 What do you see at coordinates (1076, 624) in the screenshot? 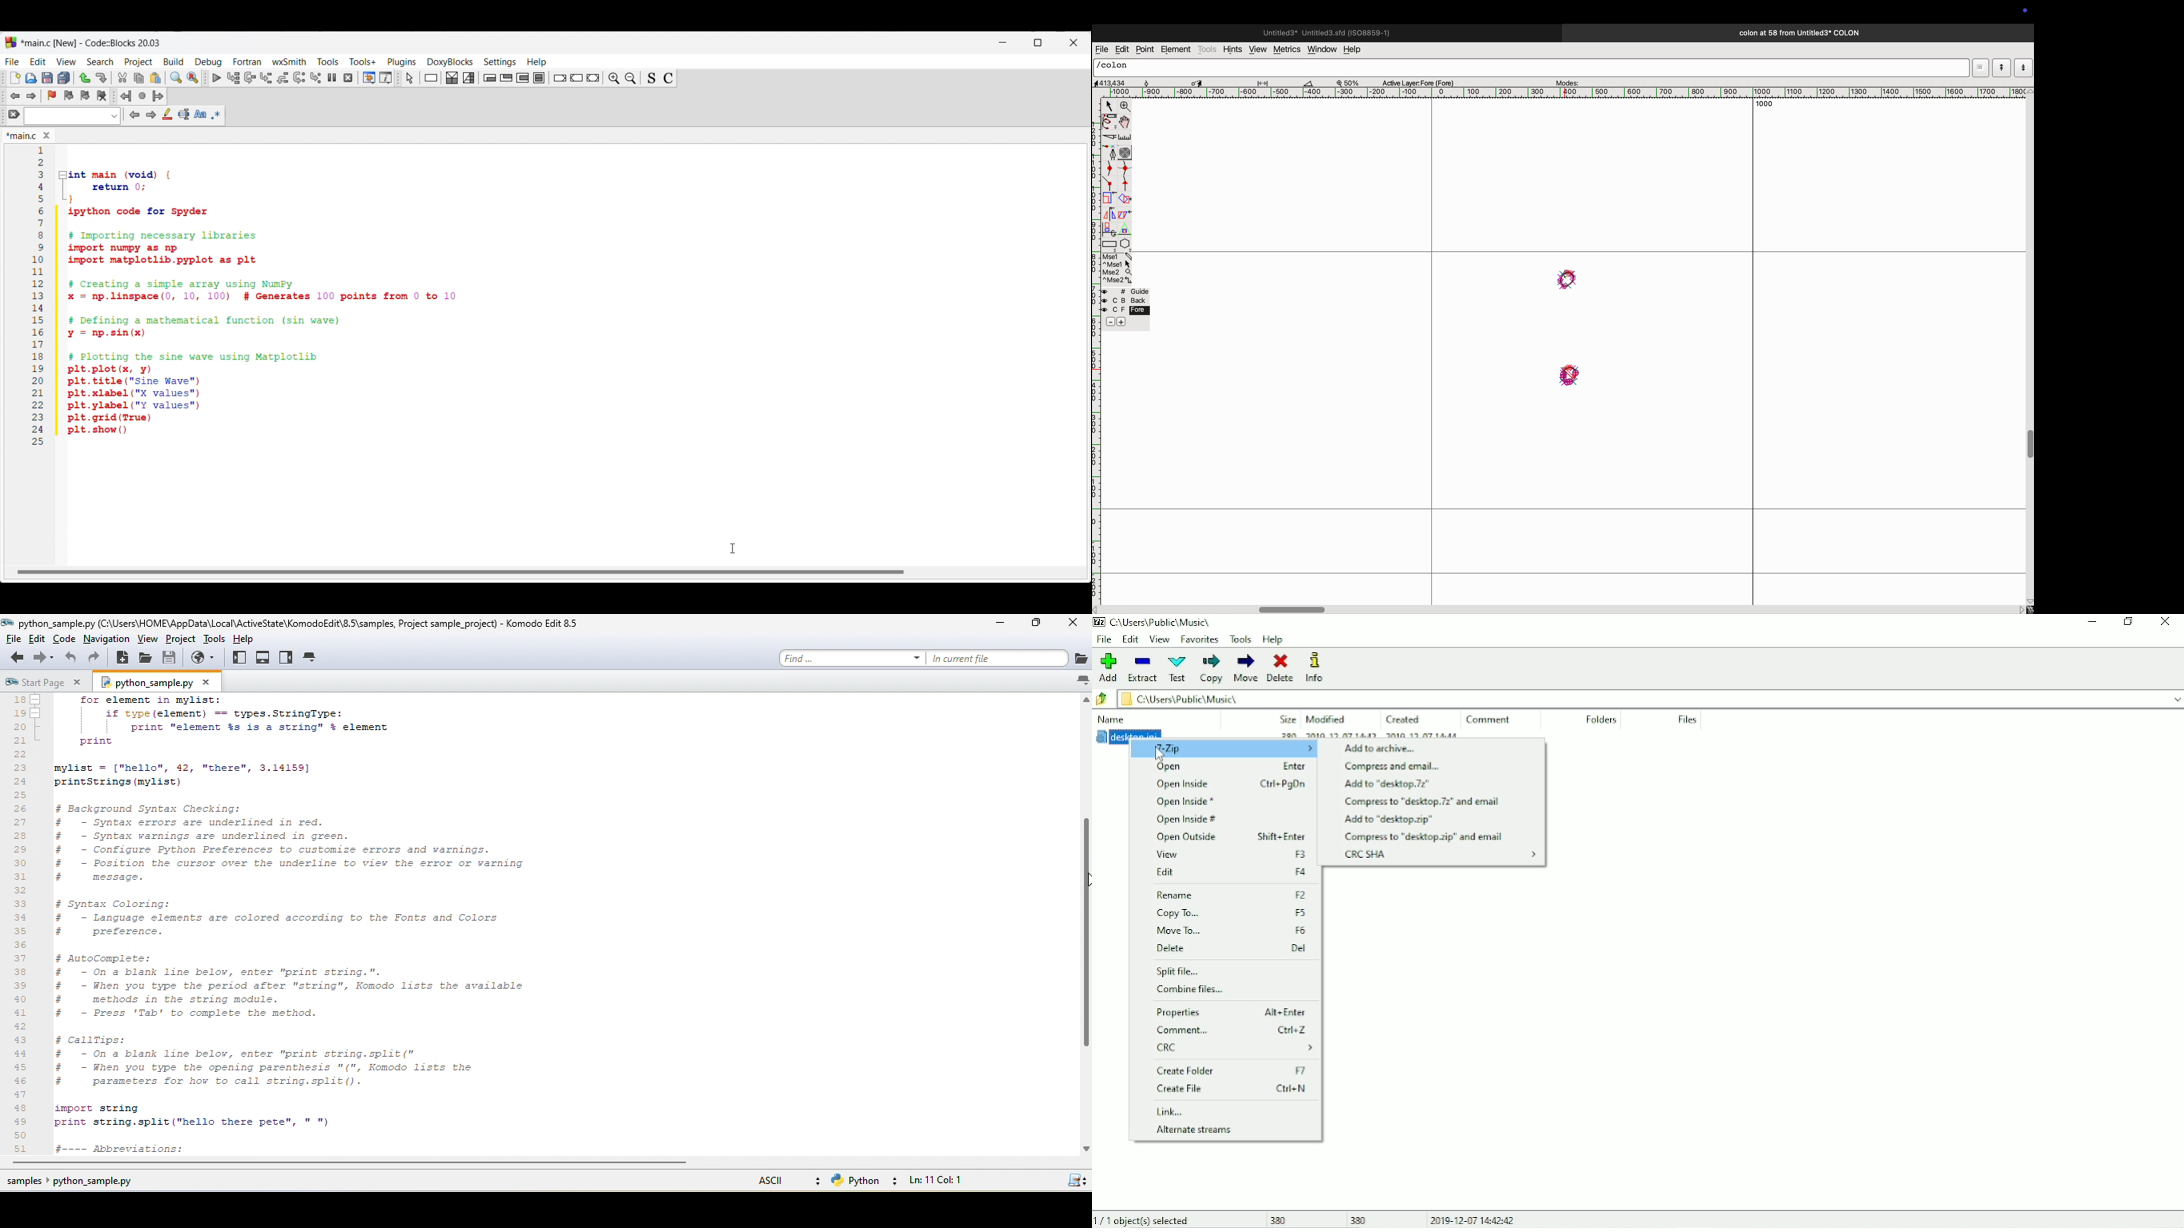
I see `close` at bounding box center [1076, 624].